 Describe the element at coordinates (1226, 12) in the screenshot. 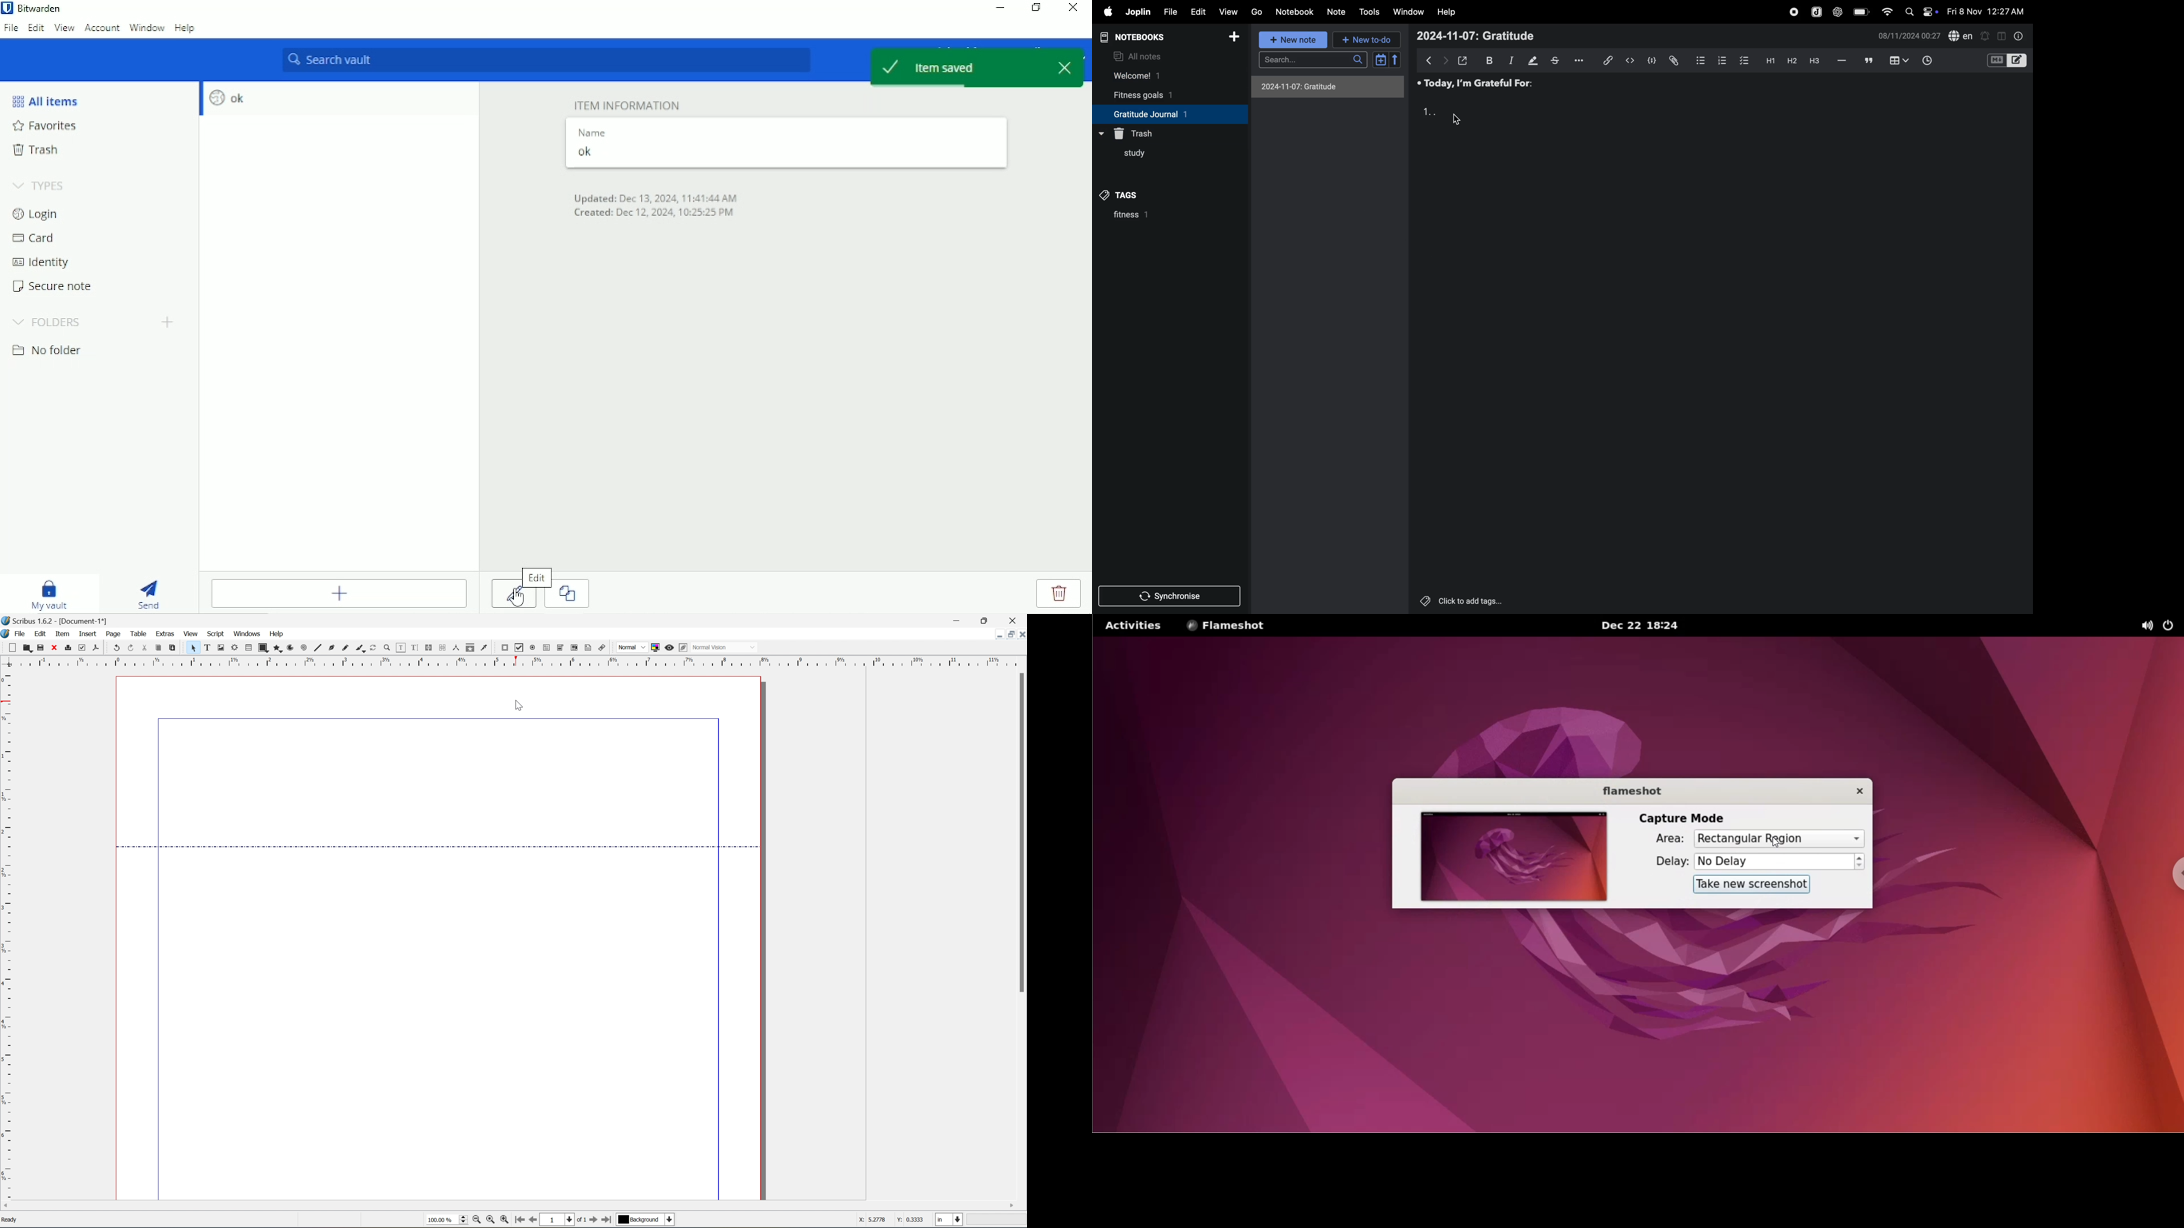

I see `view` at that location.